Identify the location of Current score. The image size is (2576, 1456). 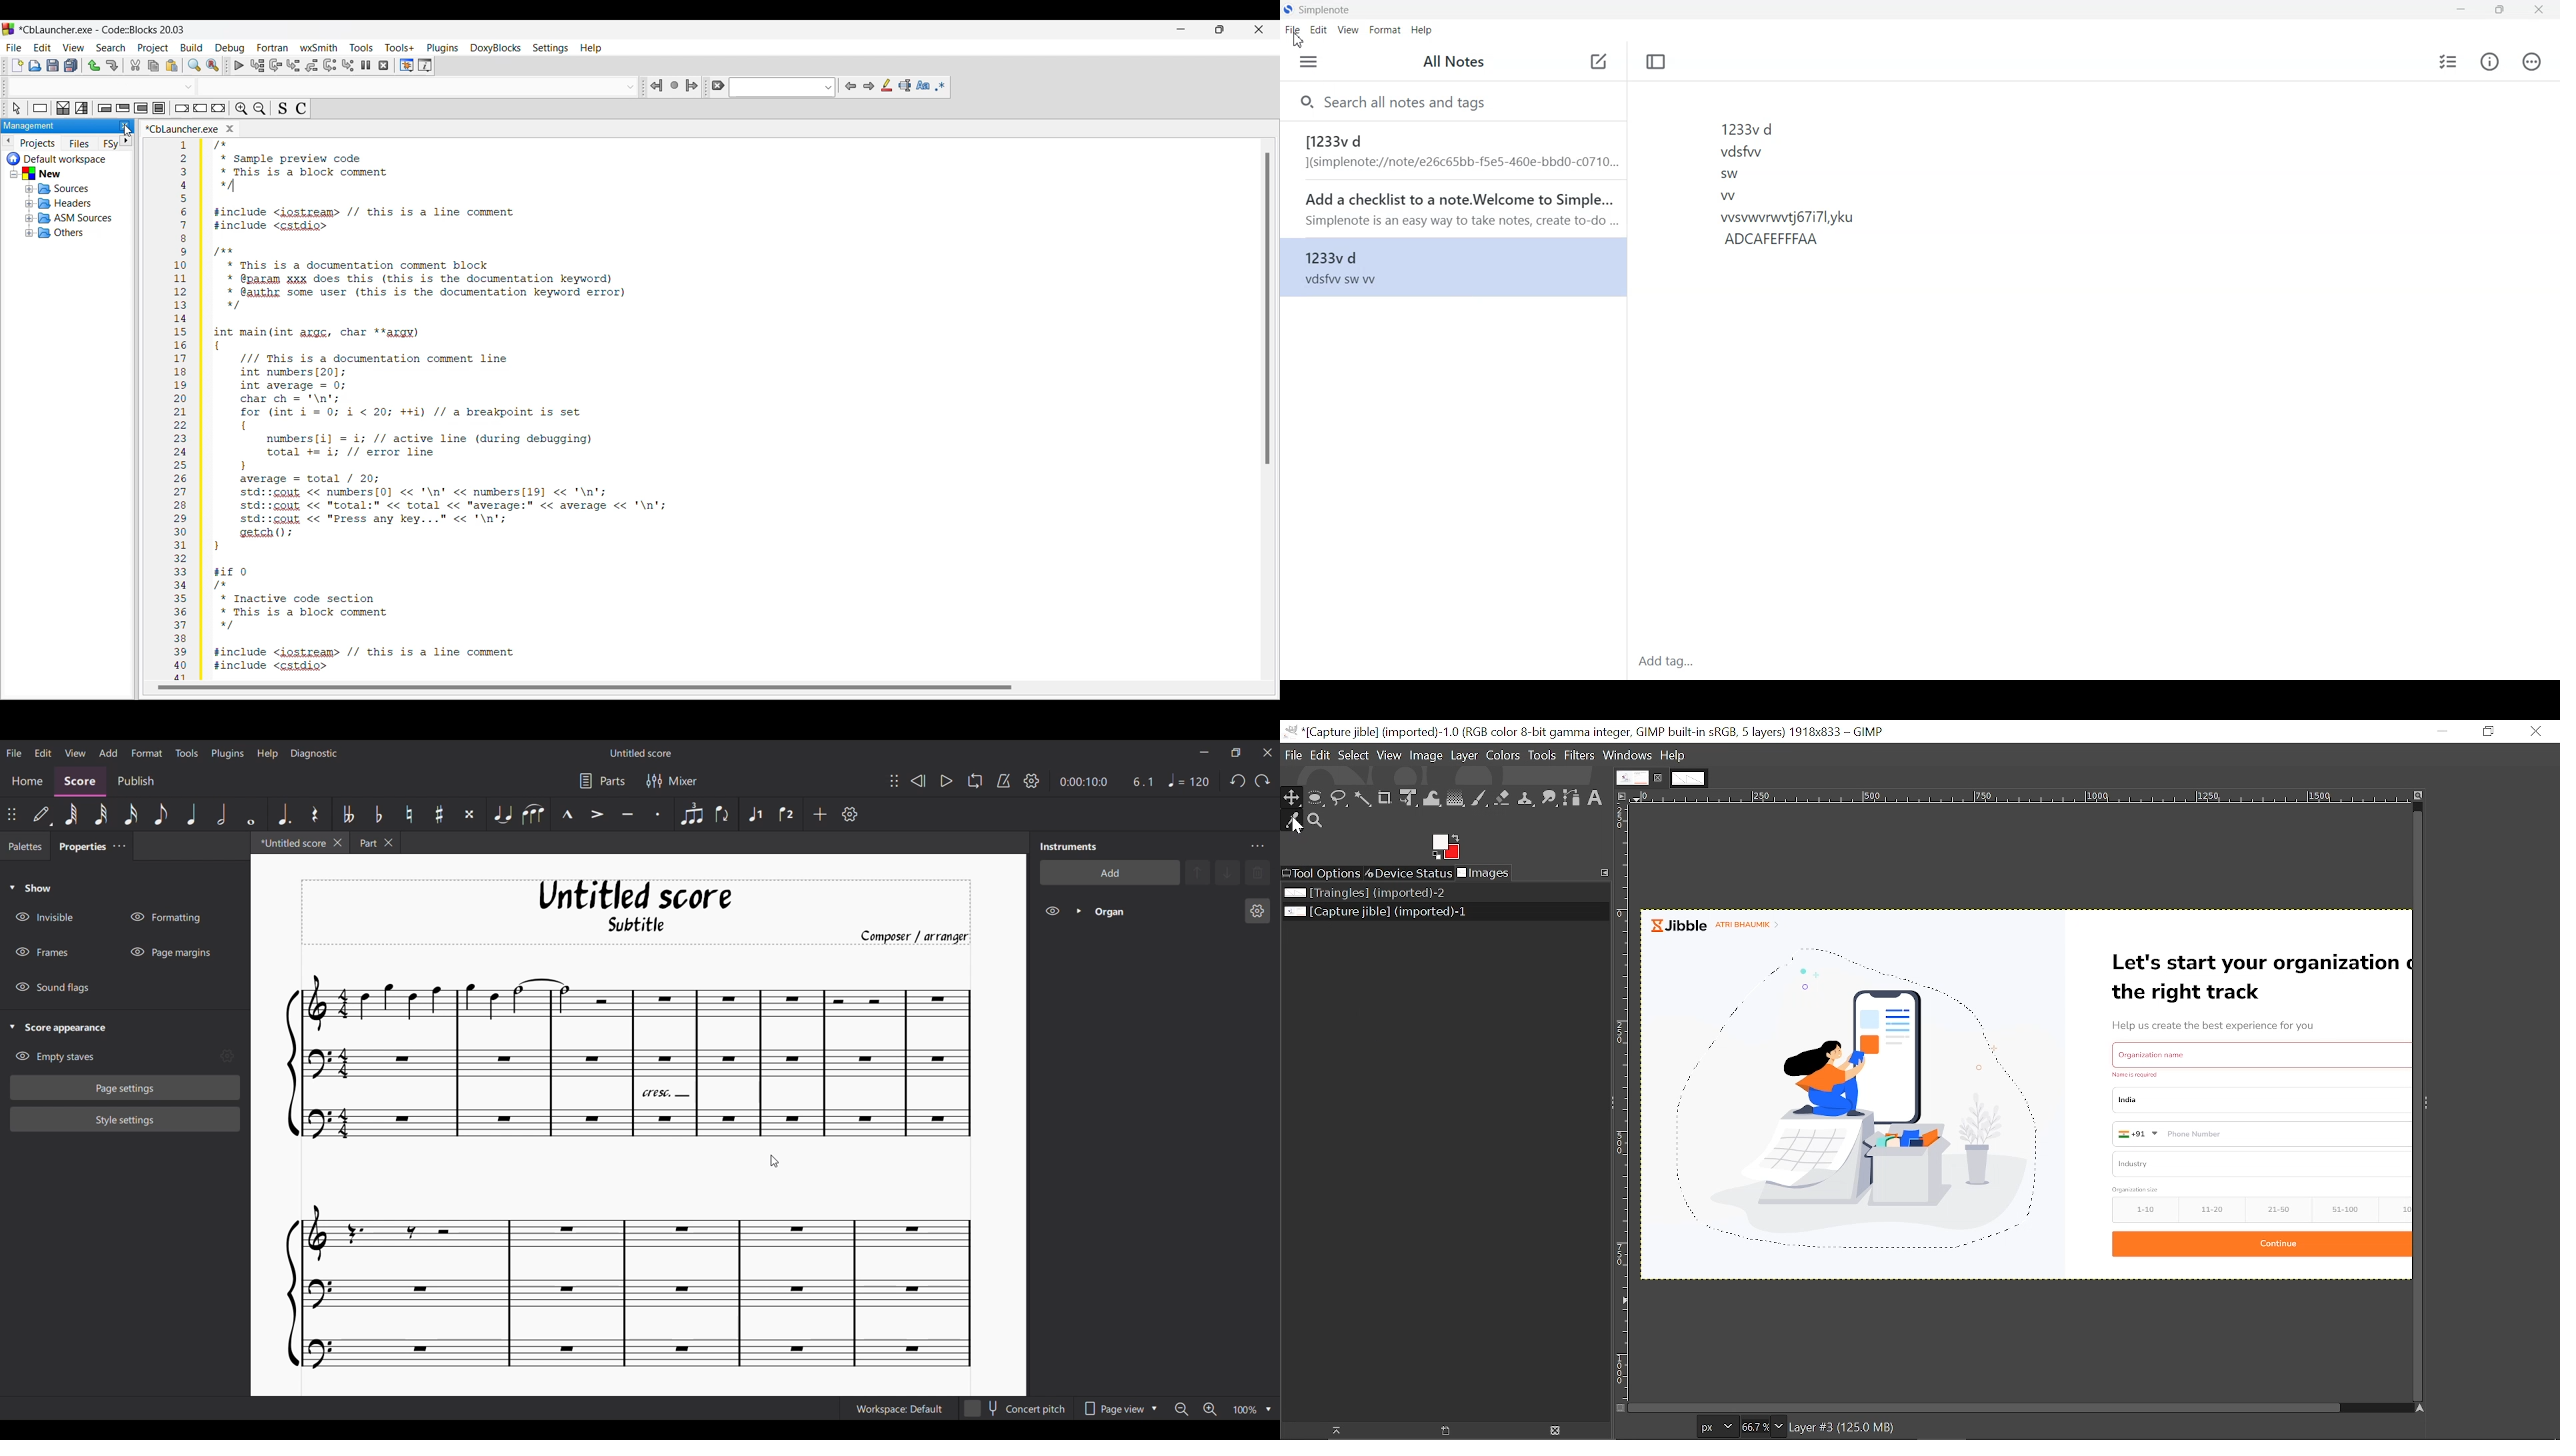
(629, 1172).